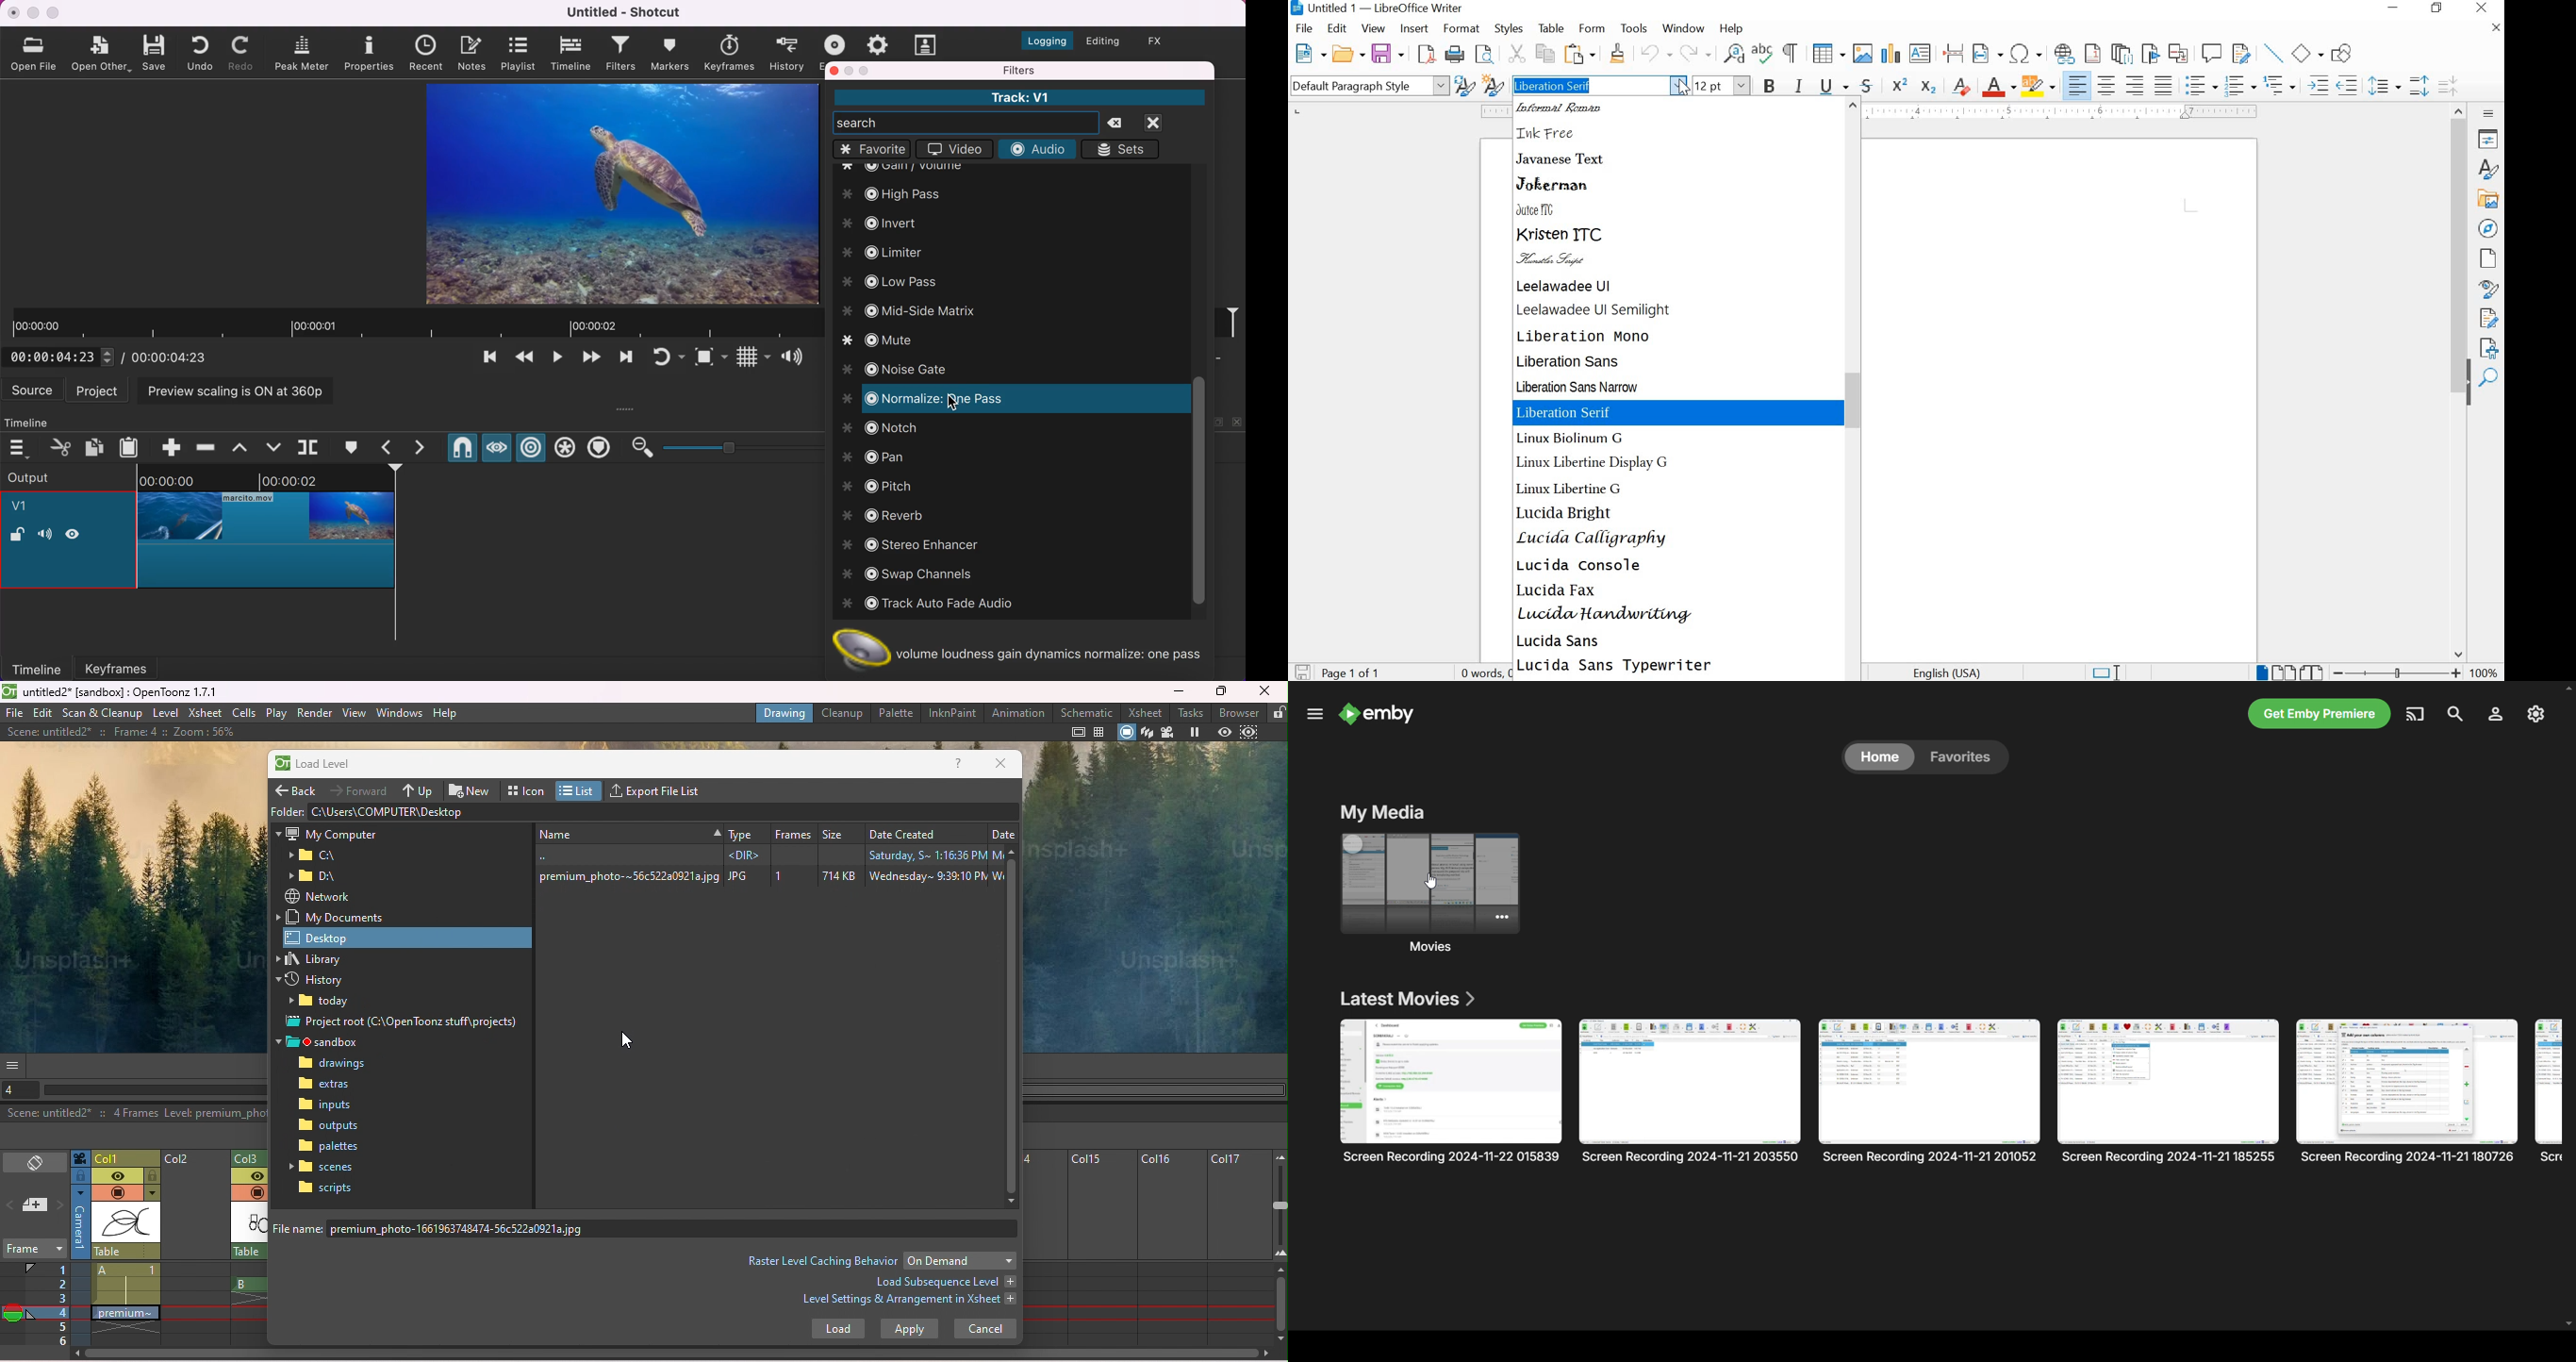 The width and height of the screenshot is (2576, 1372). I want to click on UPDATE SELECTED STYLE, so click(1464, 86).